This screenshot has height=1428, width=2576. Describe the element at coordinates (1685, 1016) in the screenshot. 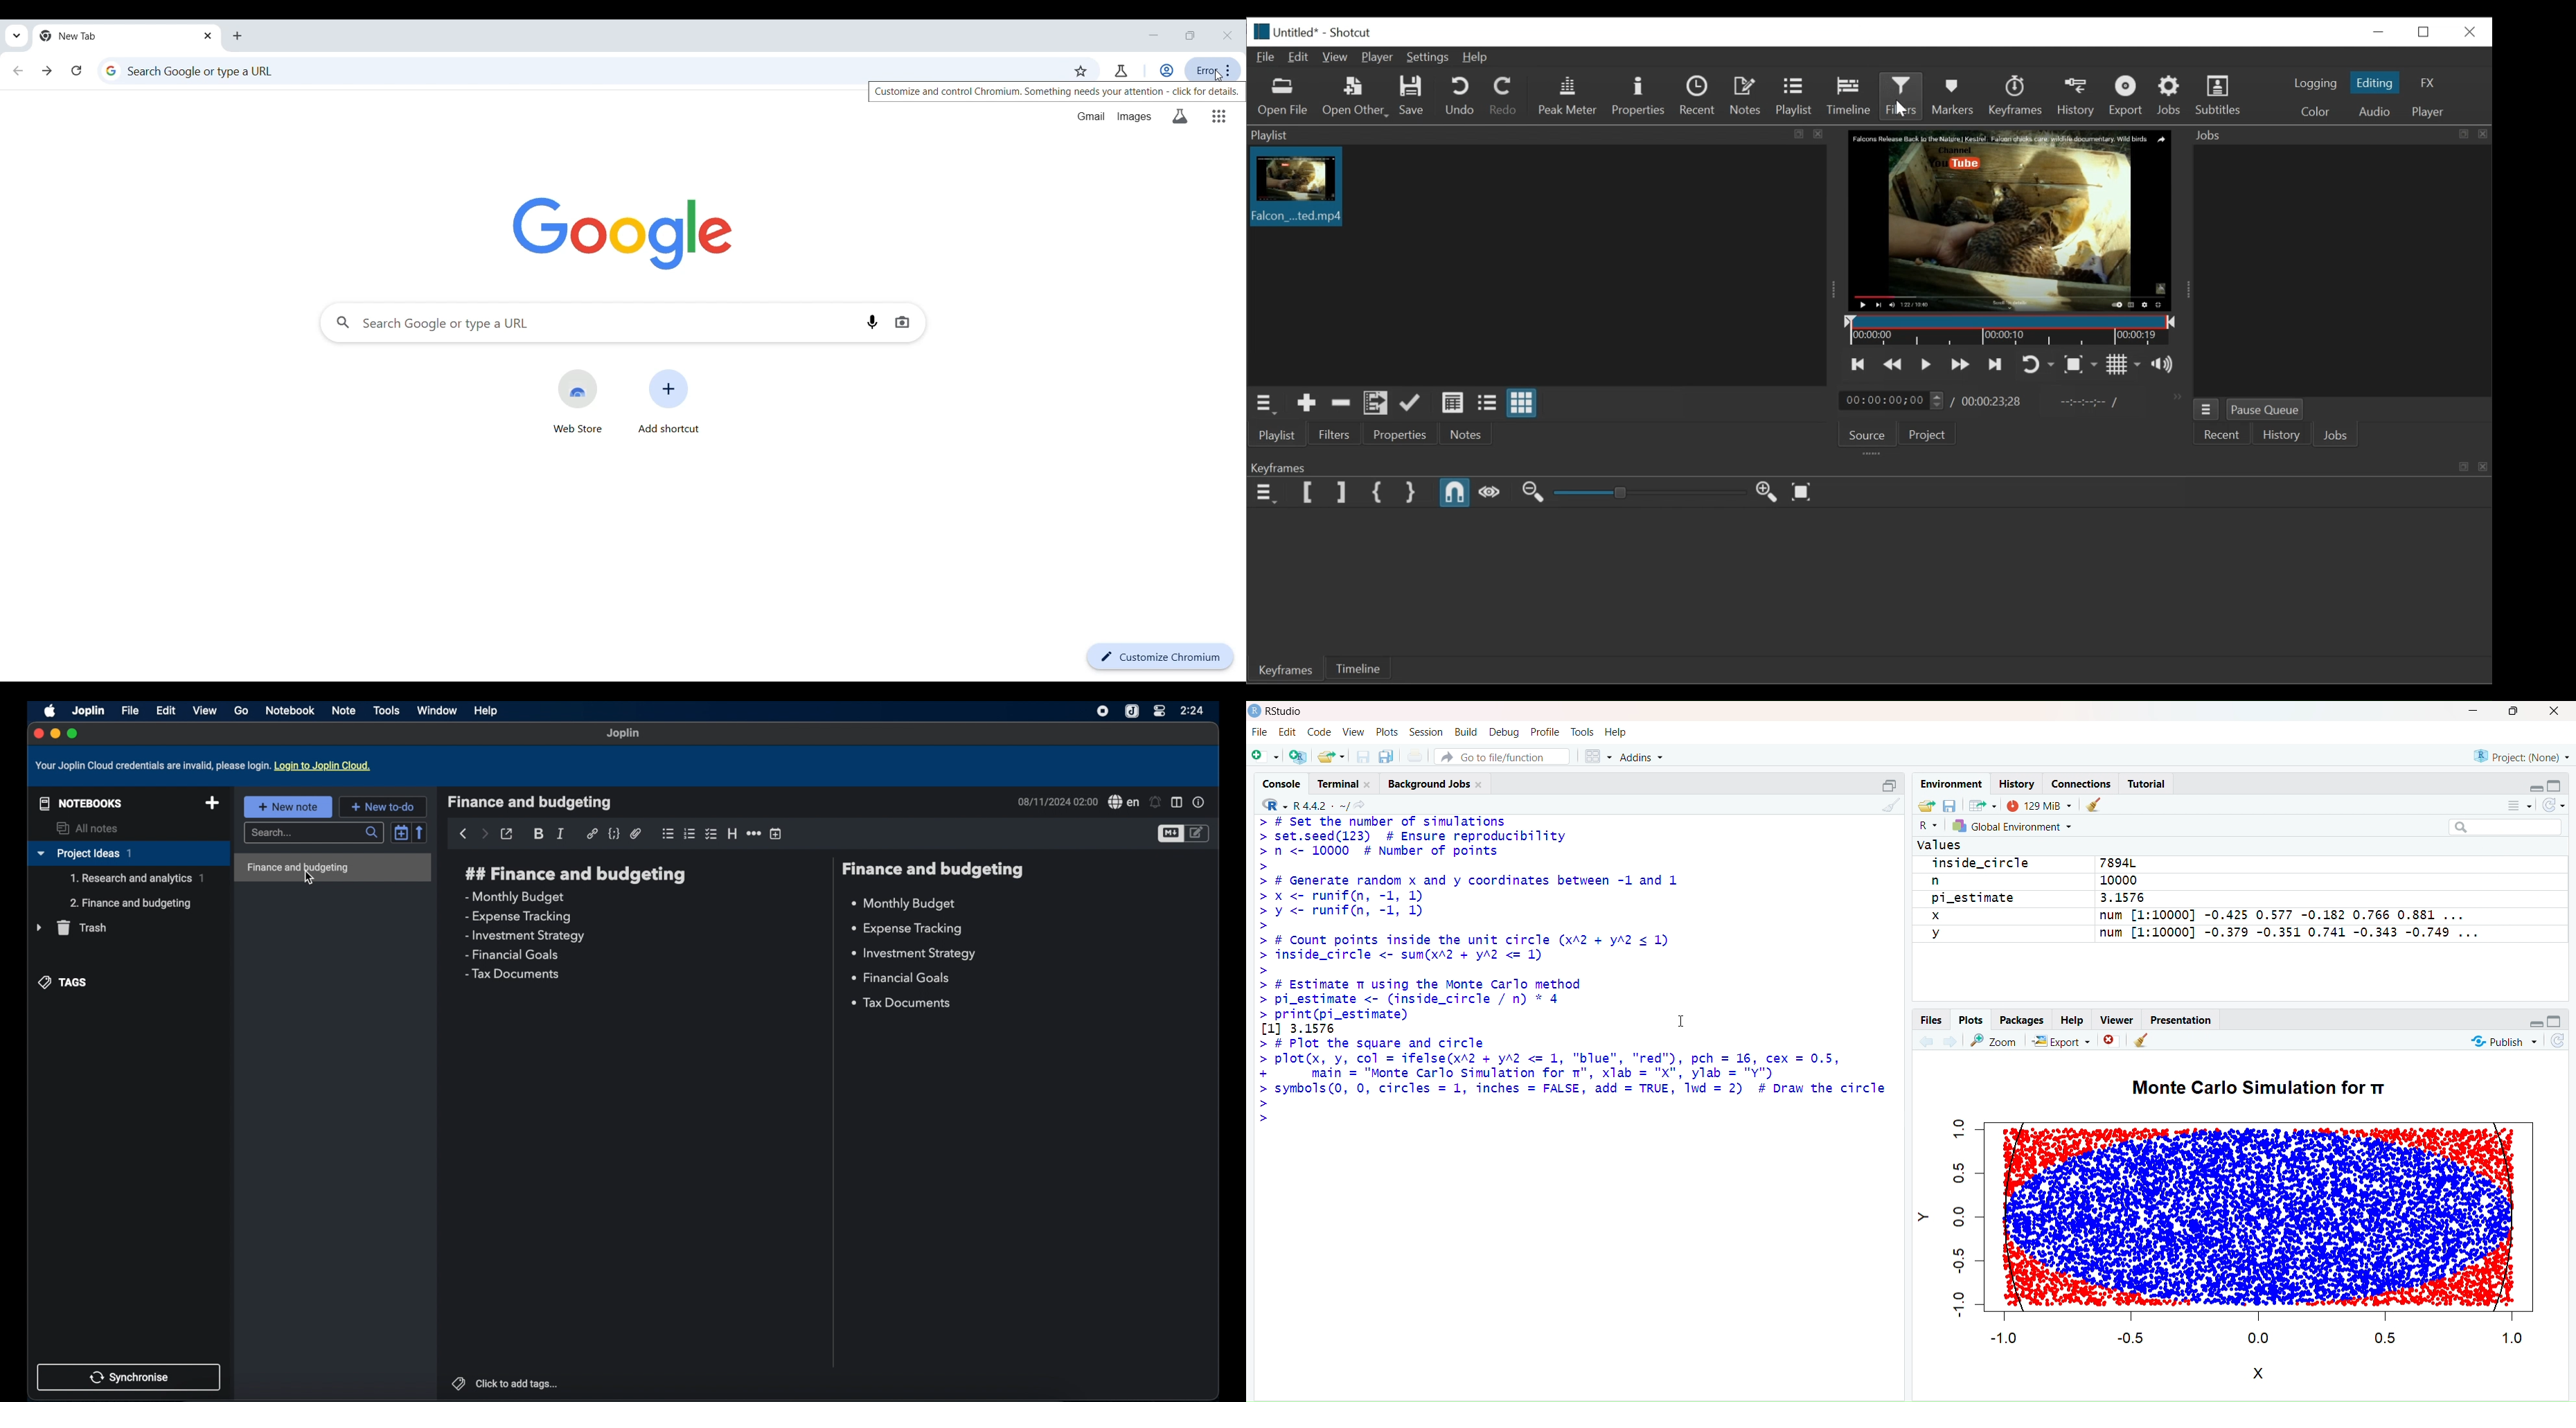

I see `Cursor` at that location.